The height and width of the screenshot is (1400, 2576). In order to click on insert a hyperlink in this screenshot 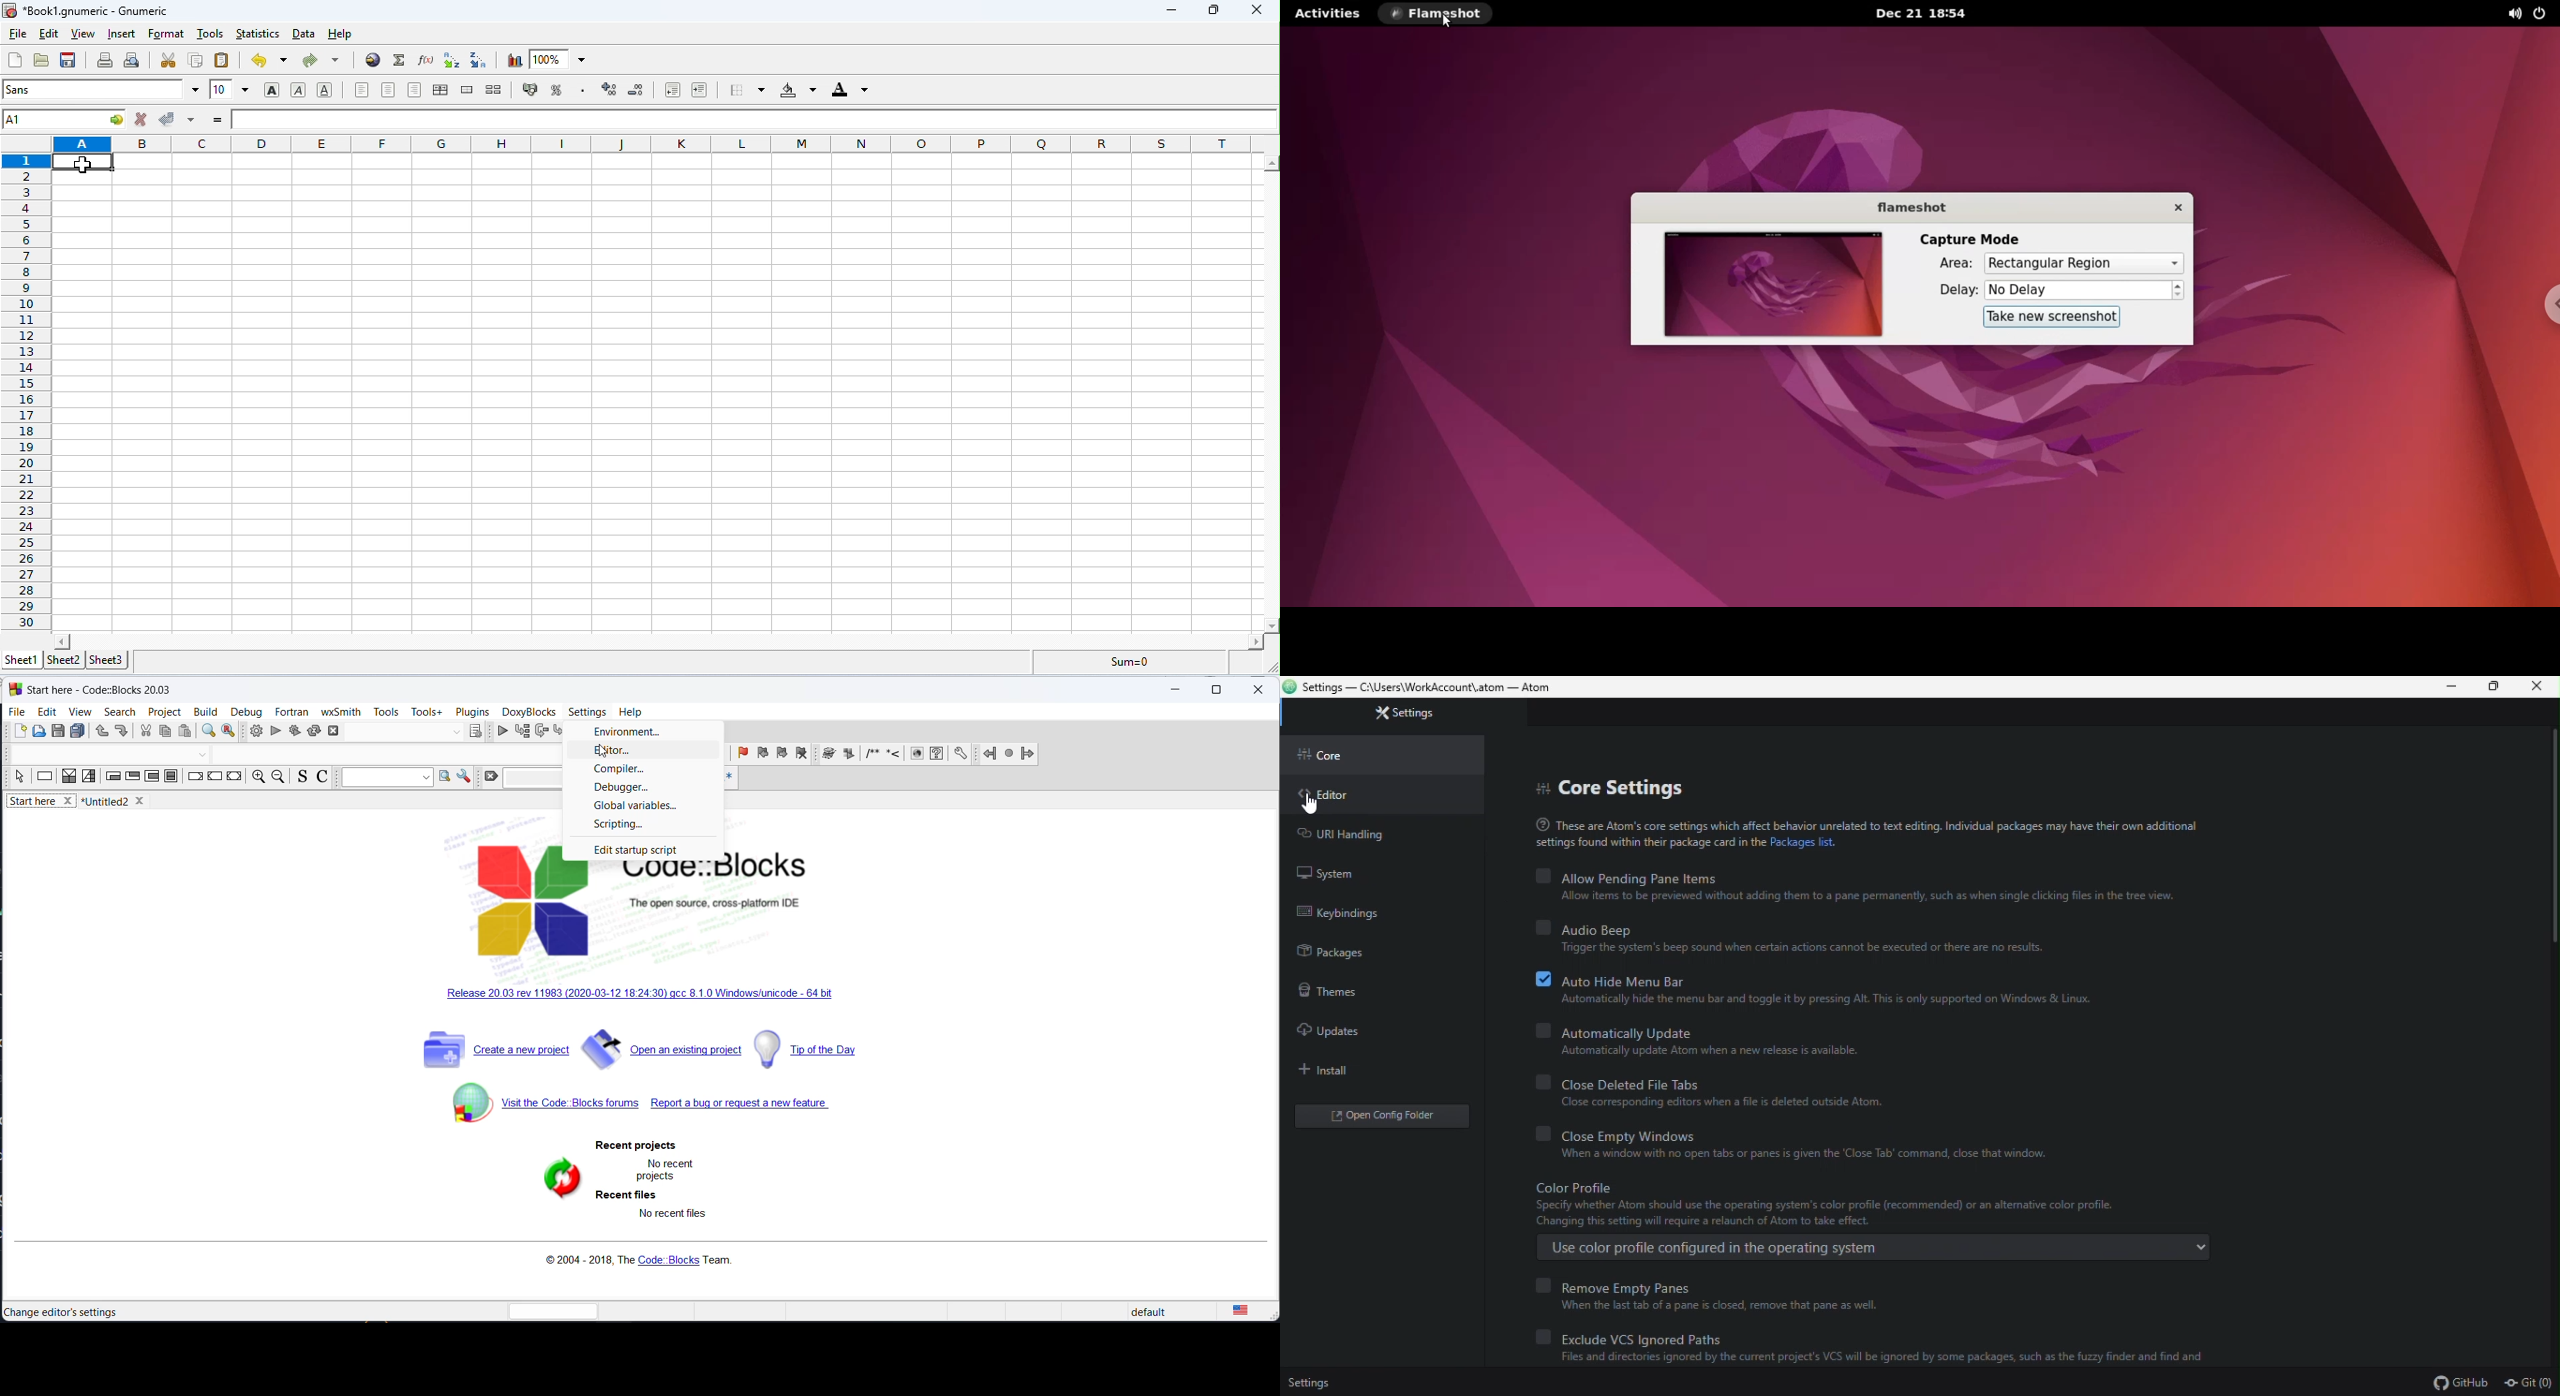, I will do `click(372, 60)`.